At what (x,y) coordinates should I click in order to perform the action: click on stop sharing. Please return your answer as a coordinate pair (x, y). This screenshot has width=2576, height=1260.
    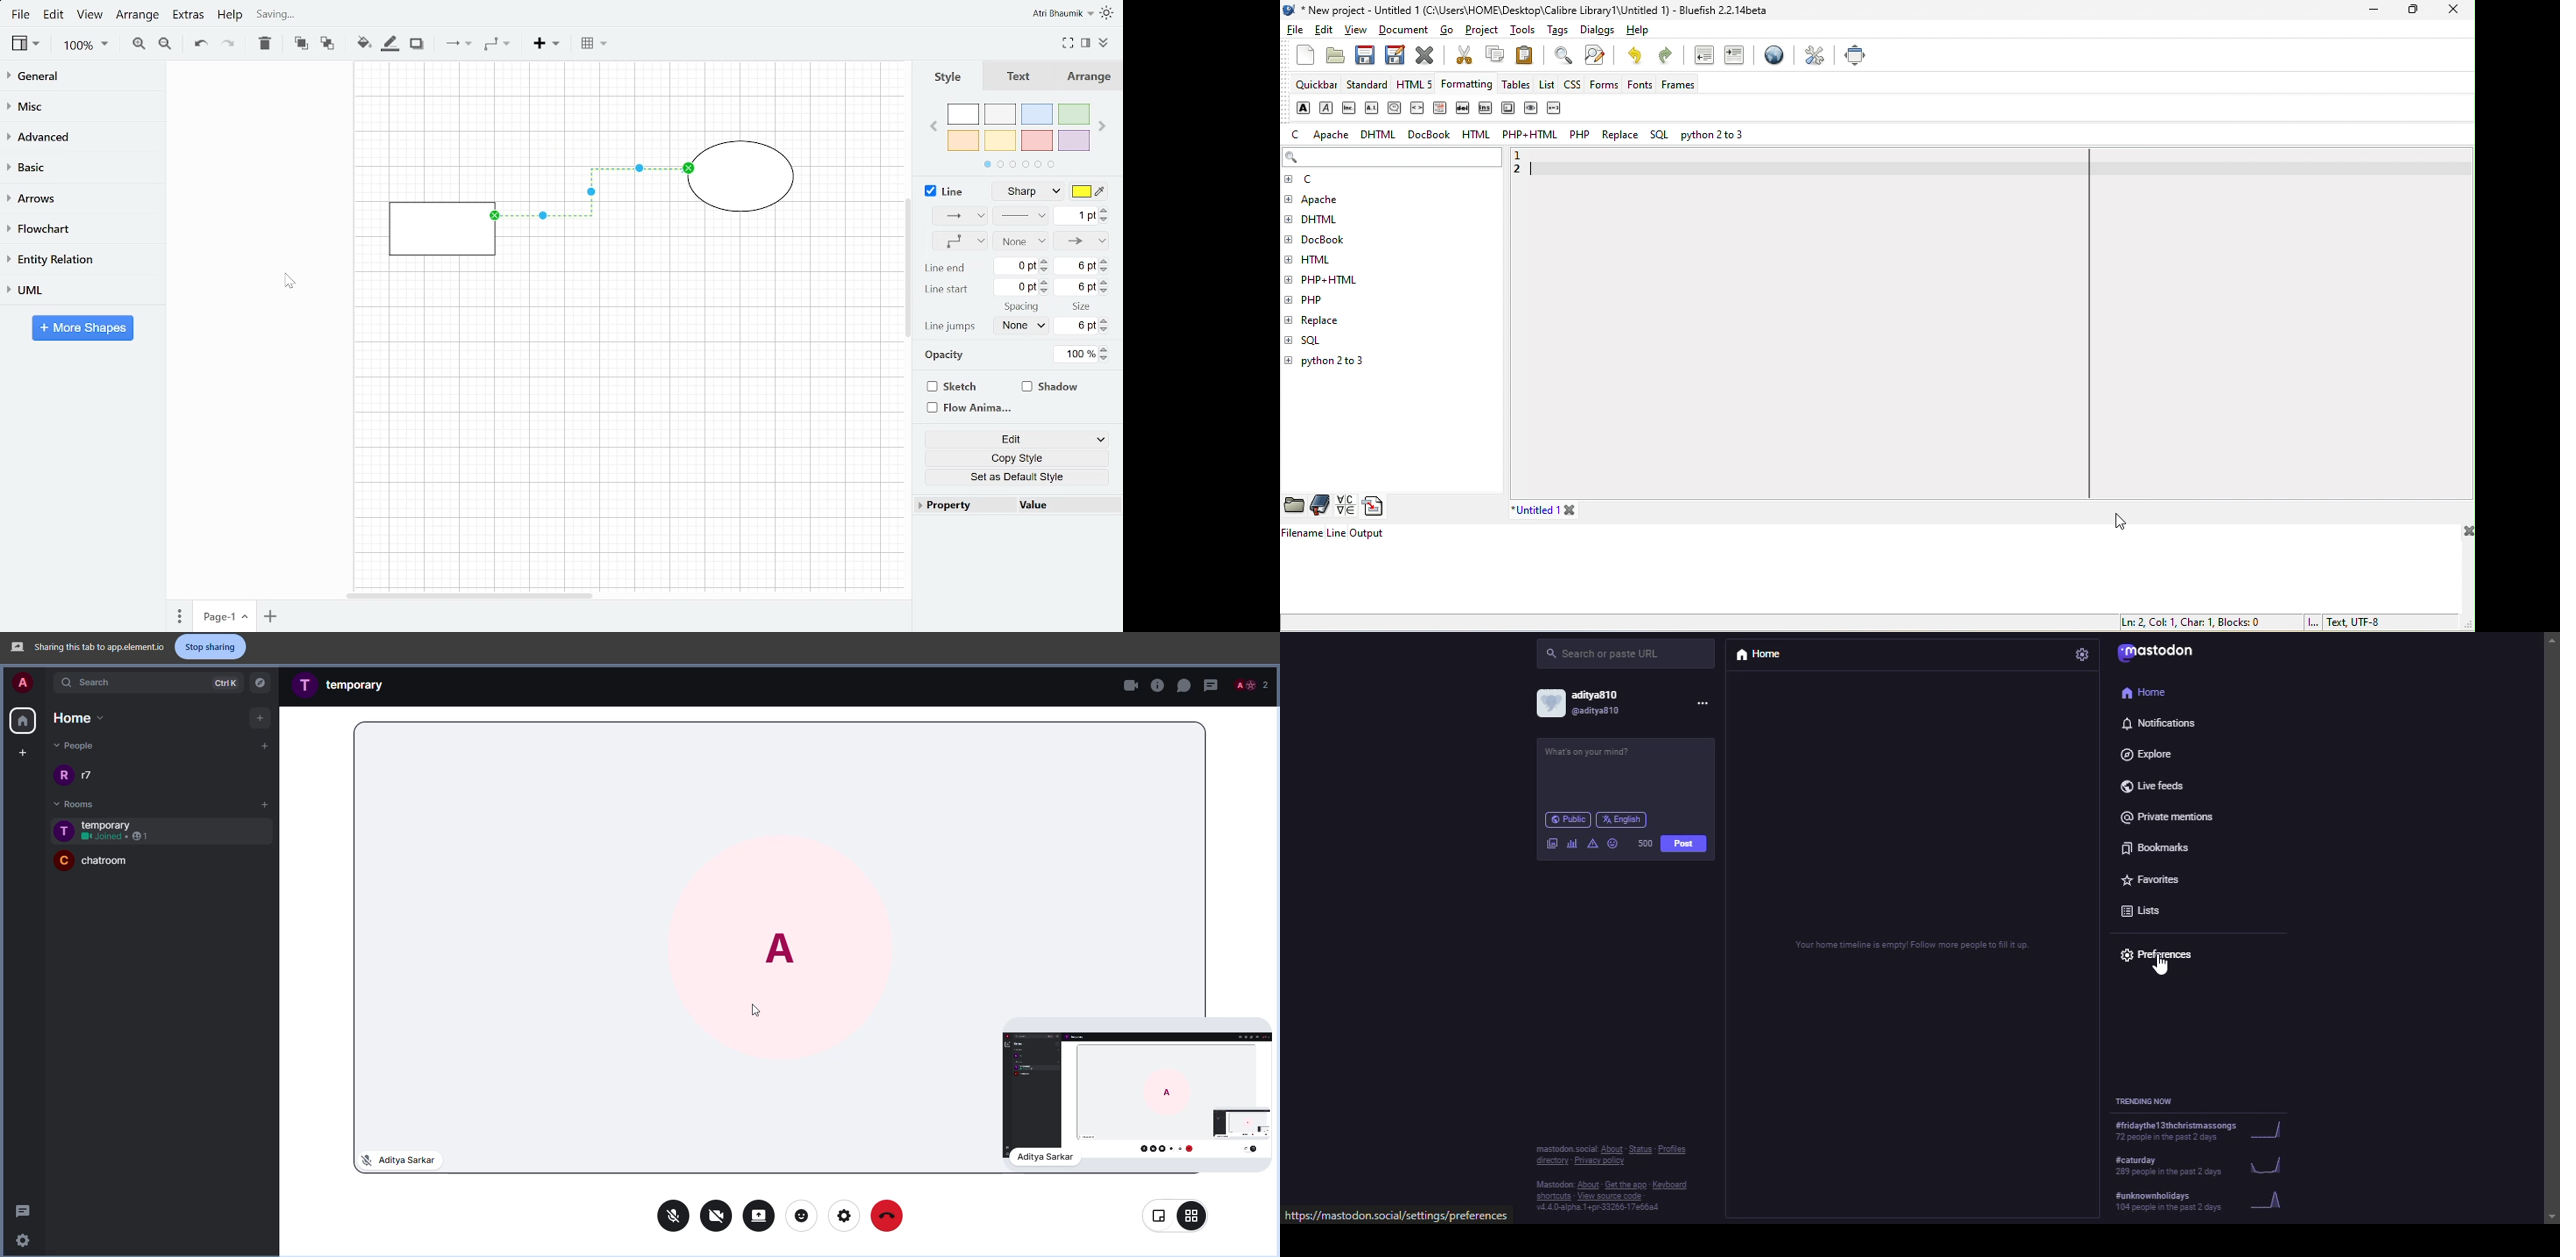
    Looking at the image, I should click on (759, 1215).